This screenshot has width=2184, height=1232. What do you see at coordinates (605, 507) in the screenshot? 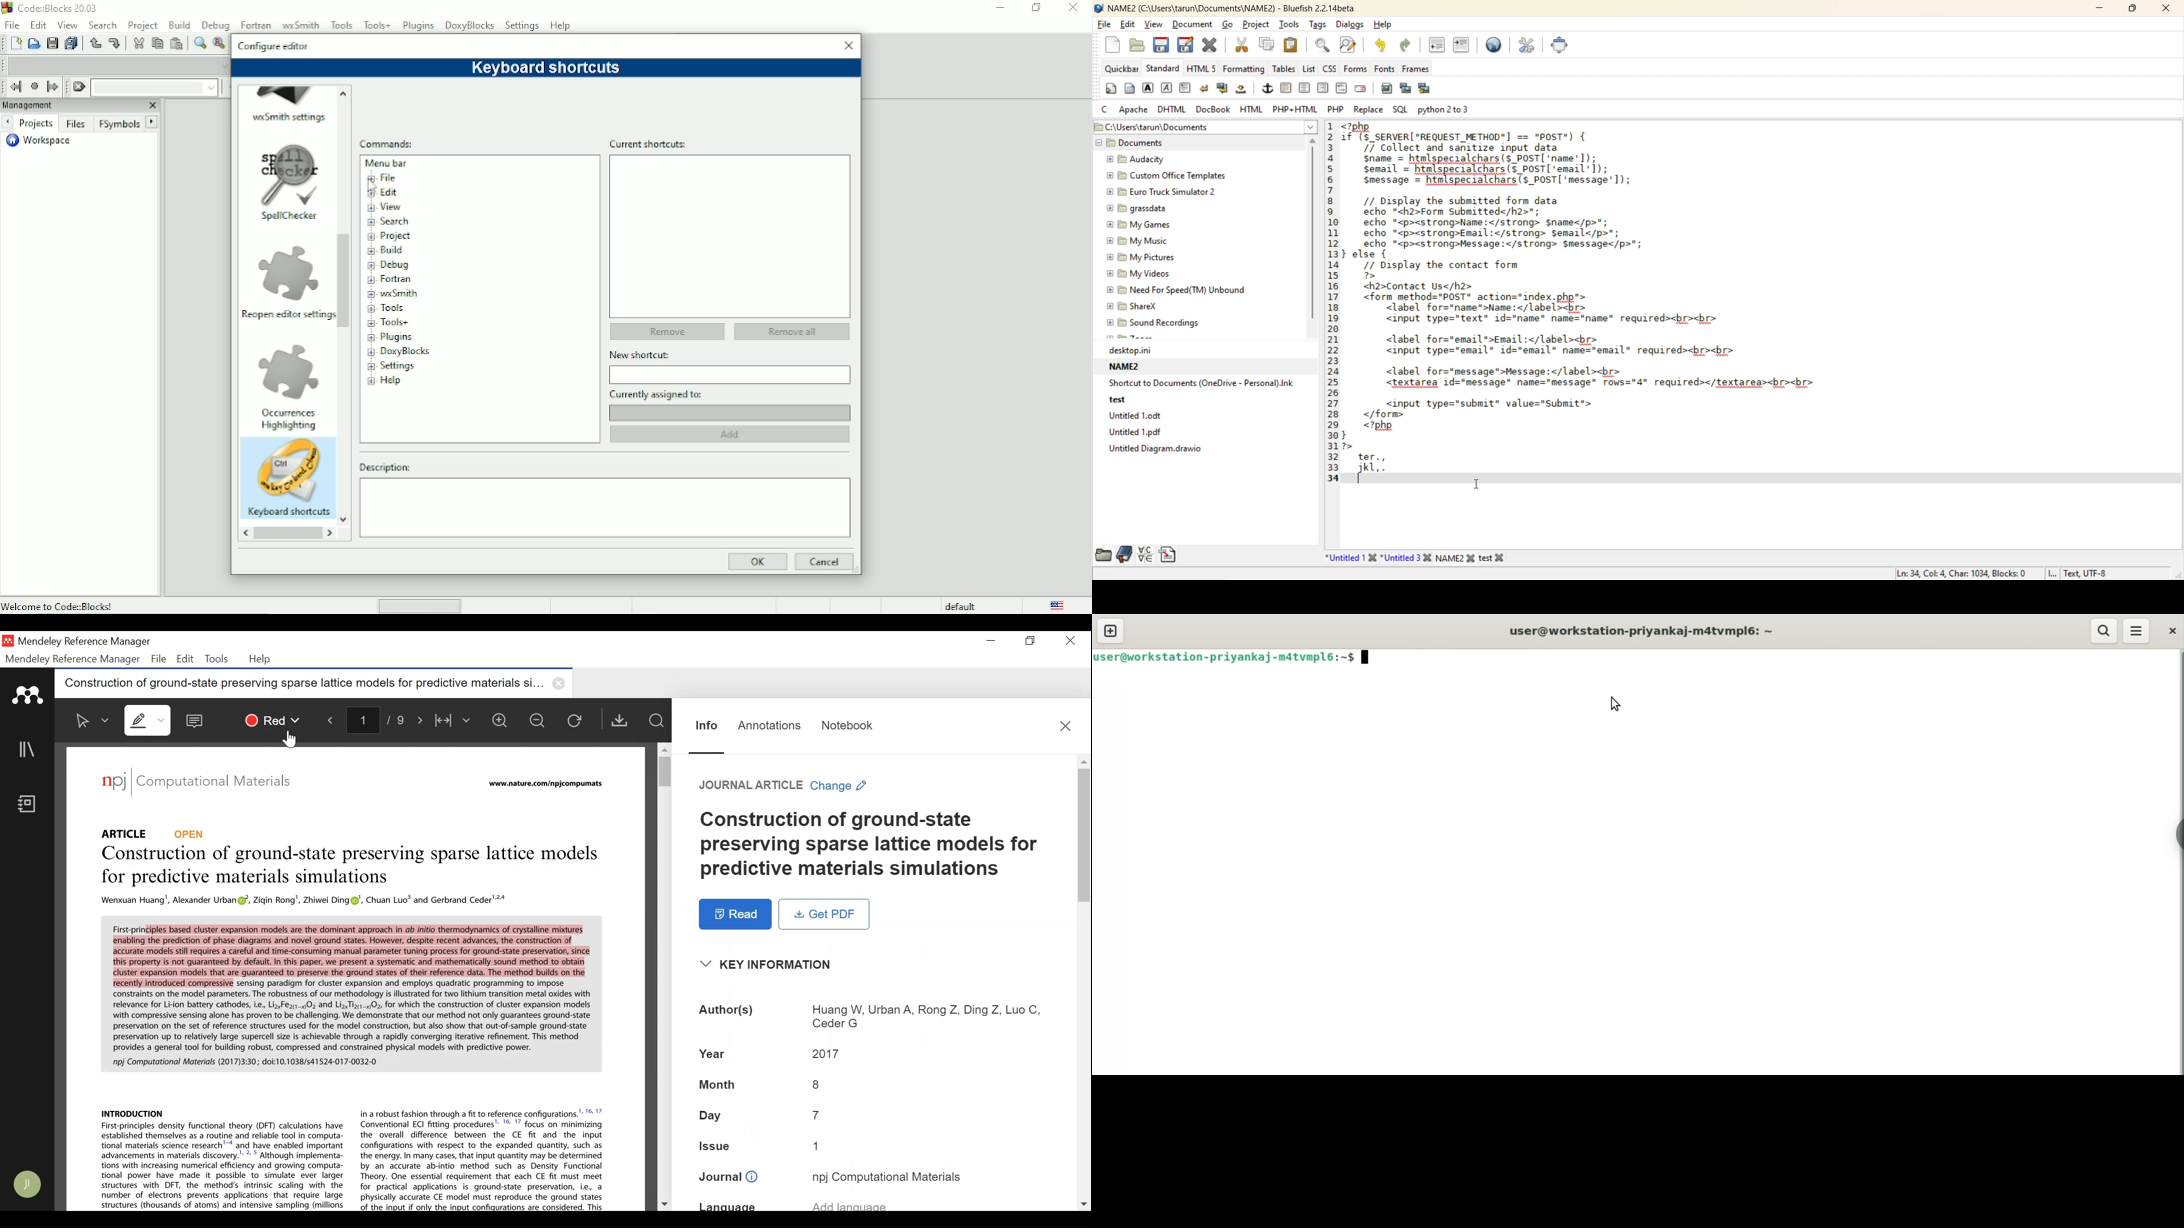
I see `` at bounding box center [605, 507].